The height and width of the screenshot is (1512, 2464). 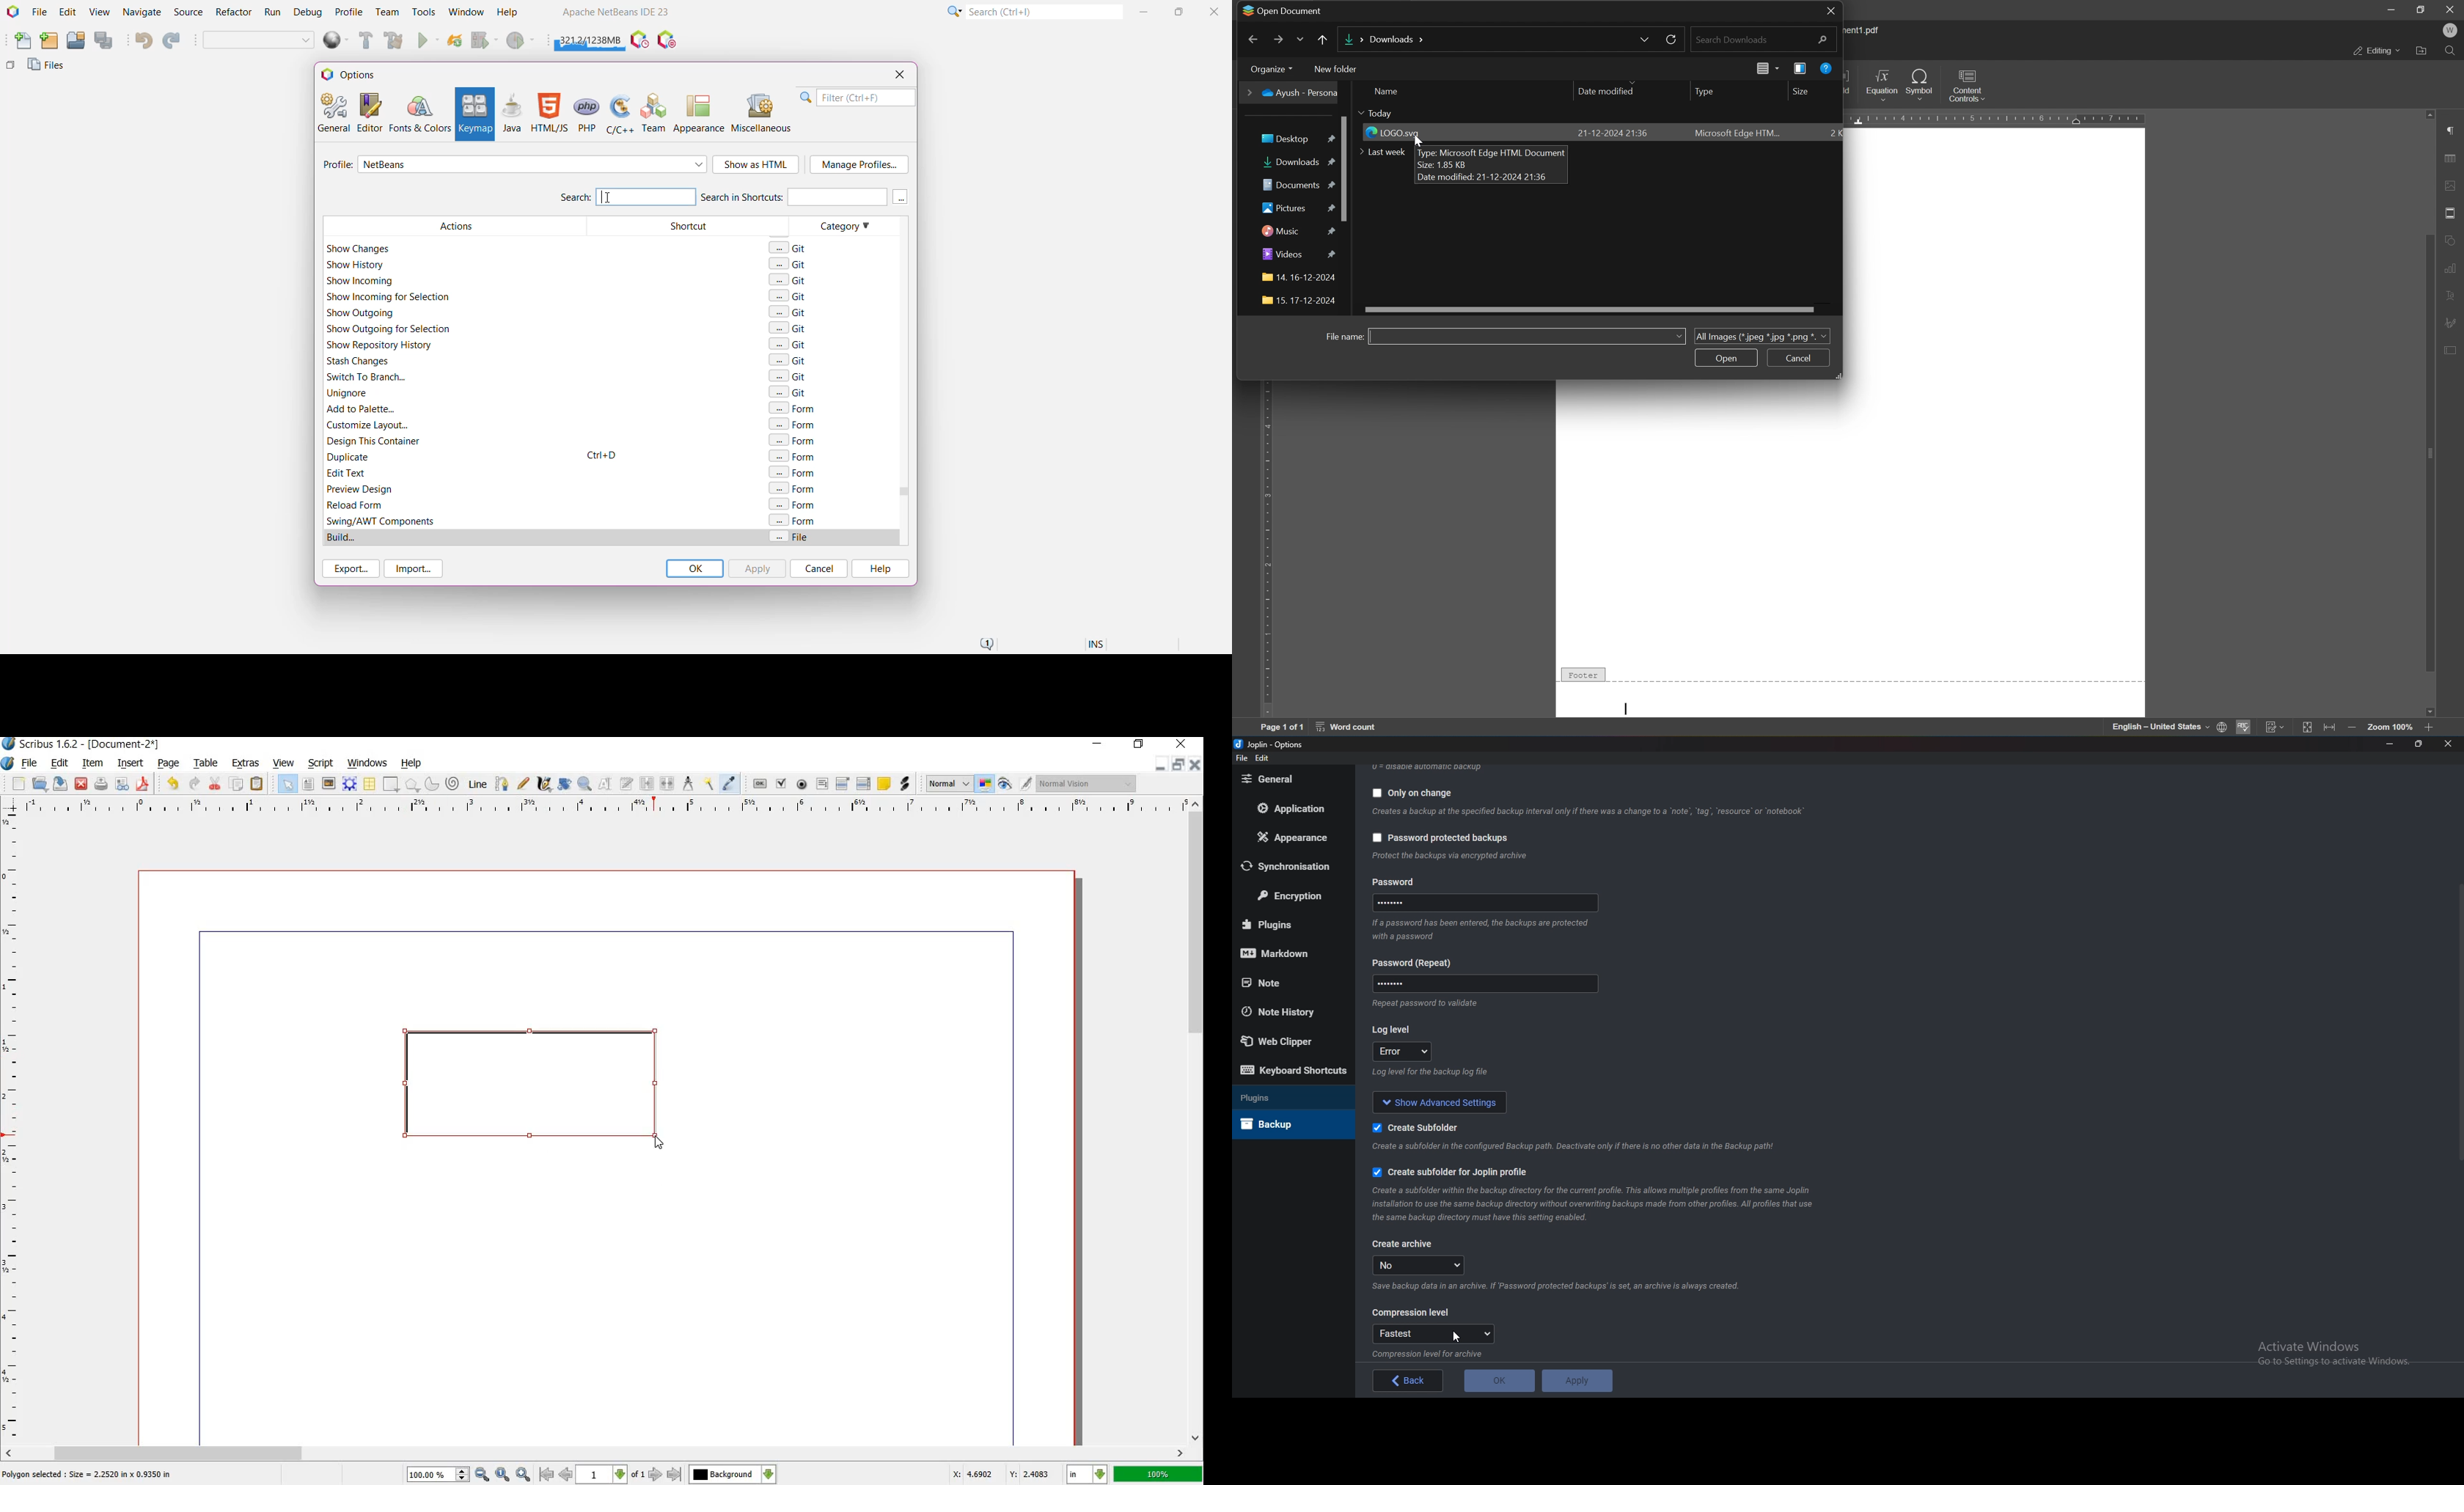 What do you see at coordinates (207, 764) in the screenshot?
I see `TABLE` at bounding box center [207, 764].